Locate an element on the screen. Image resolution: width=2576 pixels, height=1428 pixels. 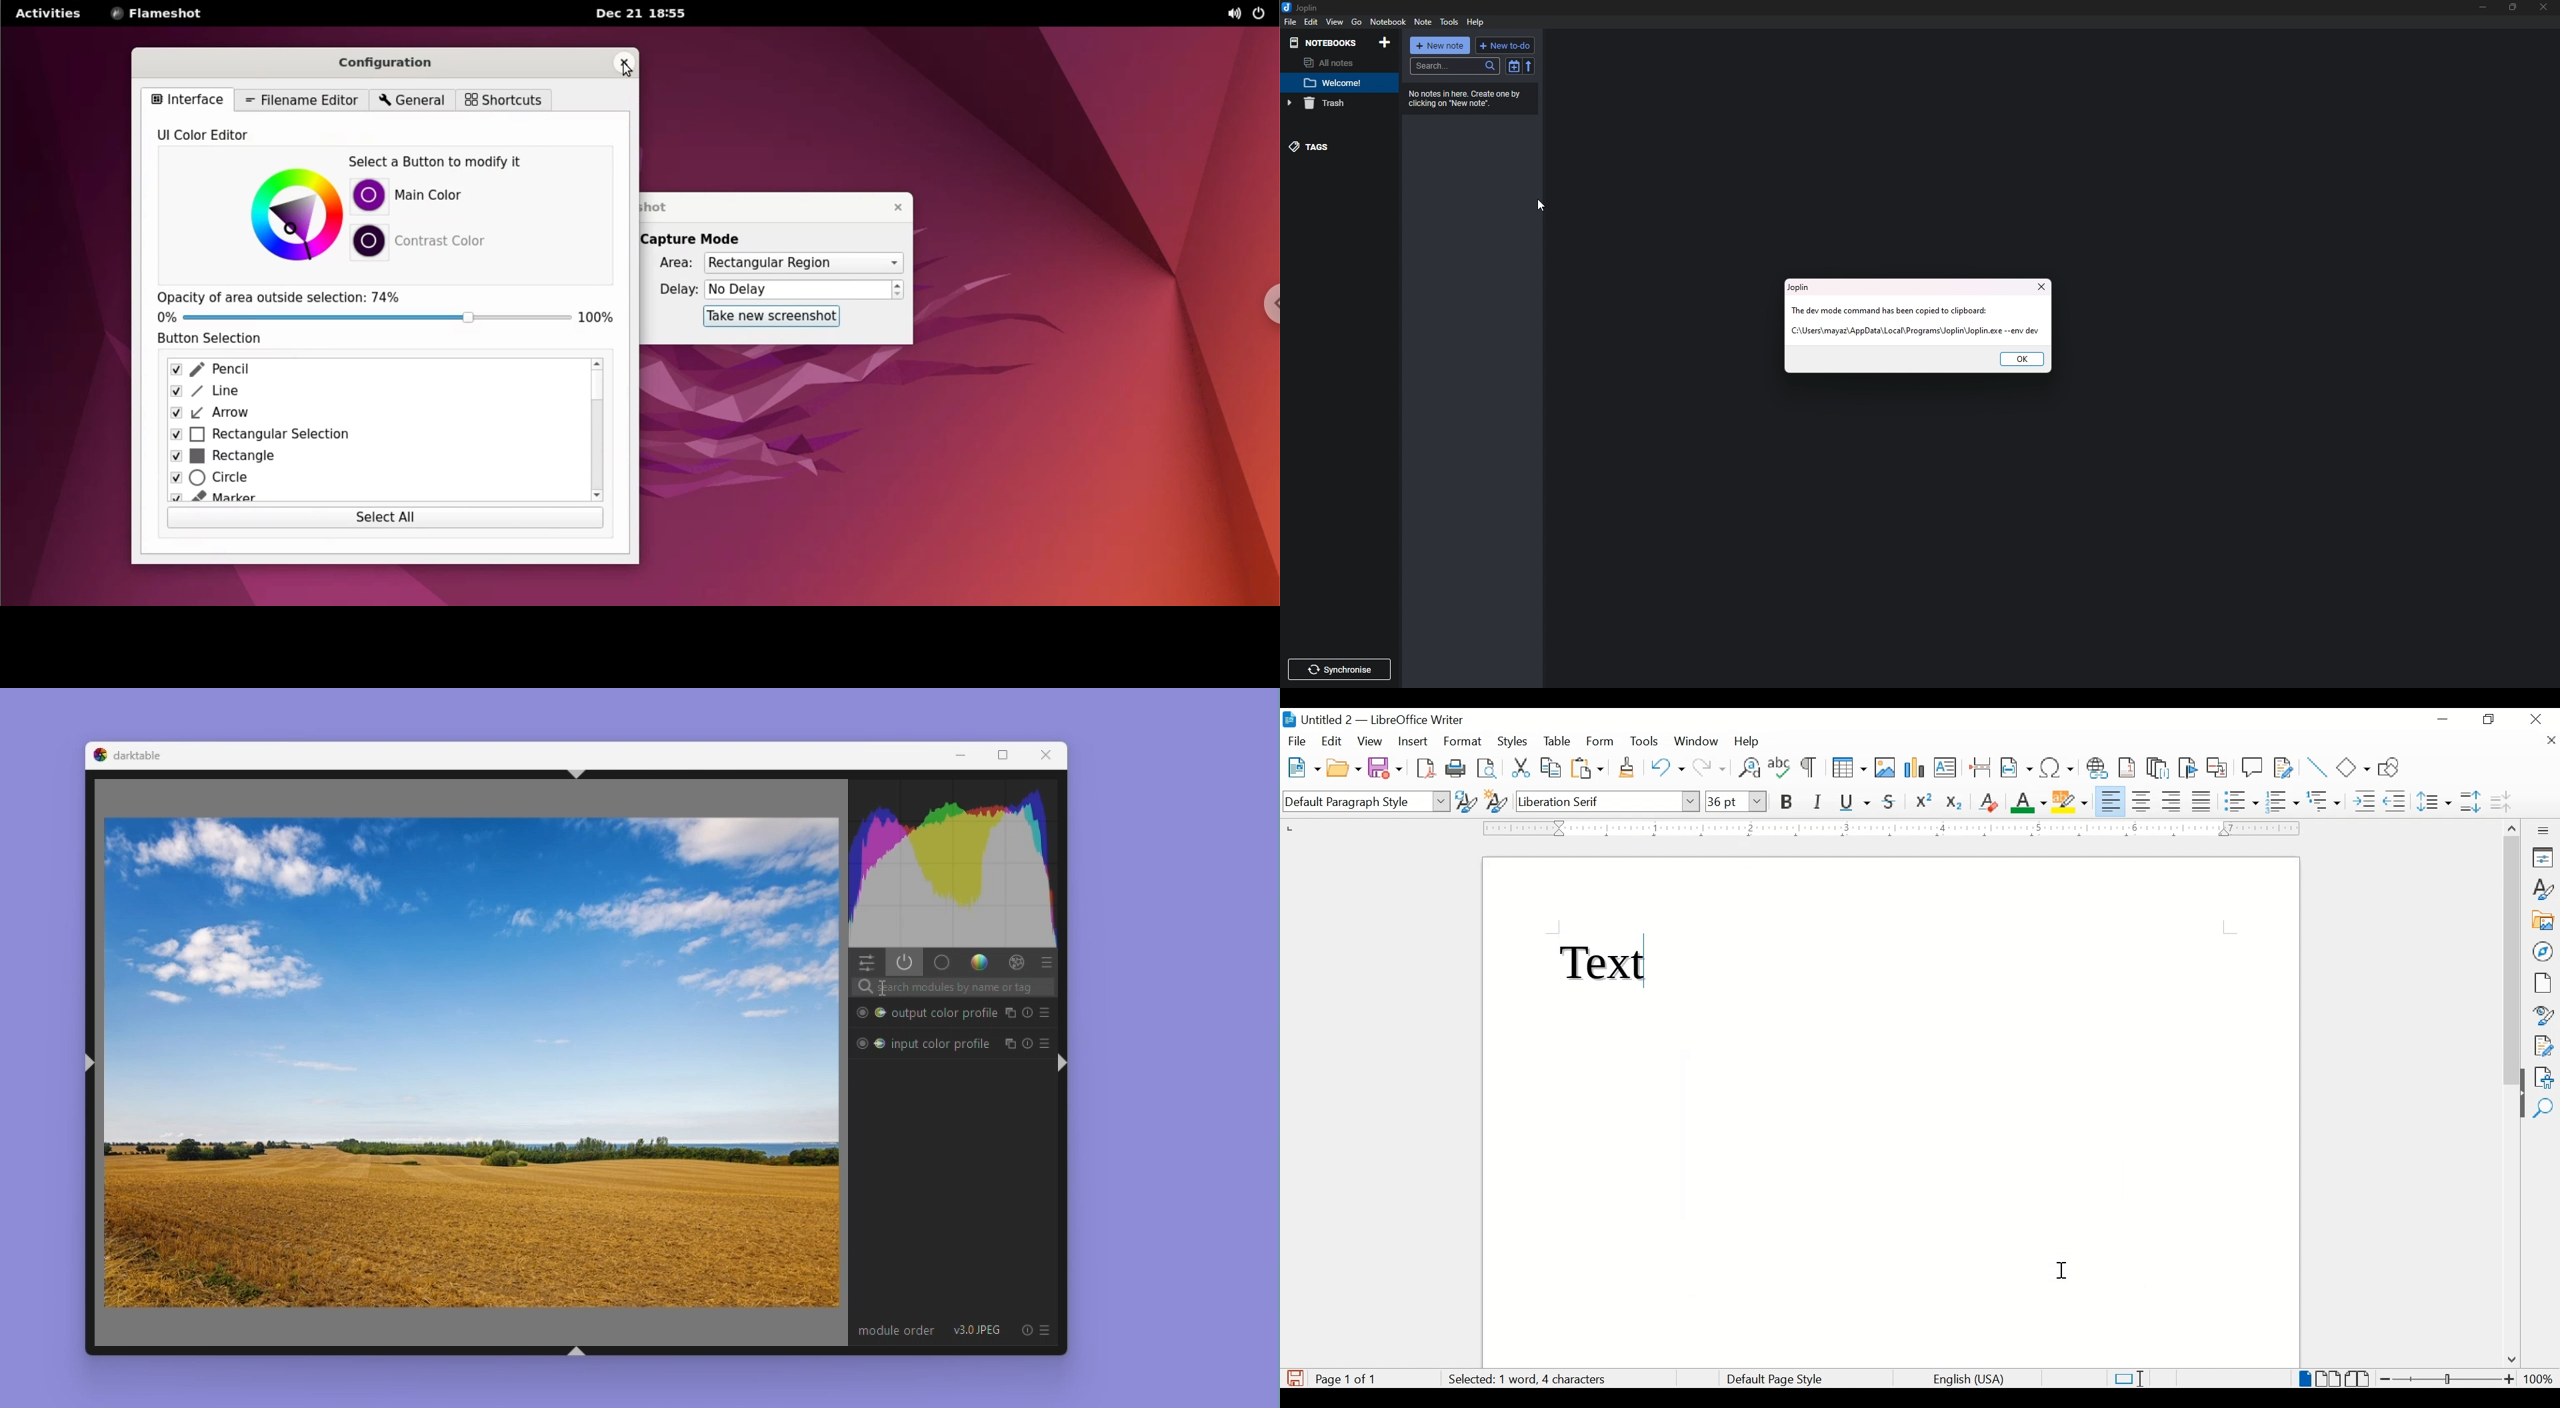
fiel is located at coordinates (1297, 742).